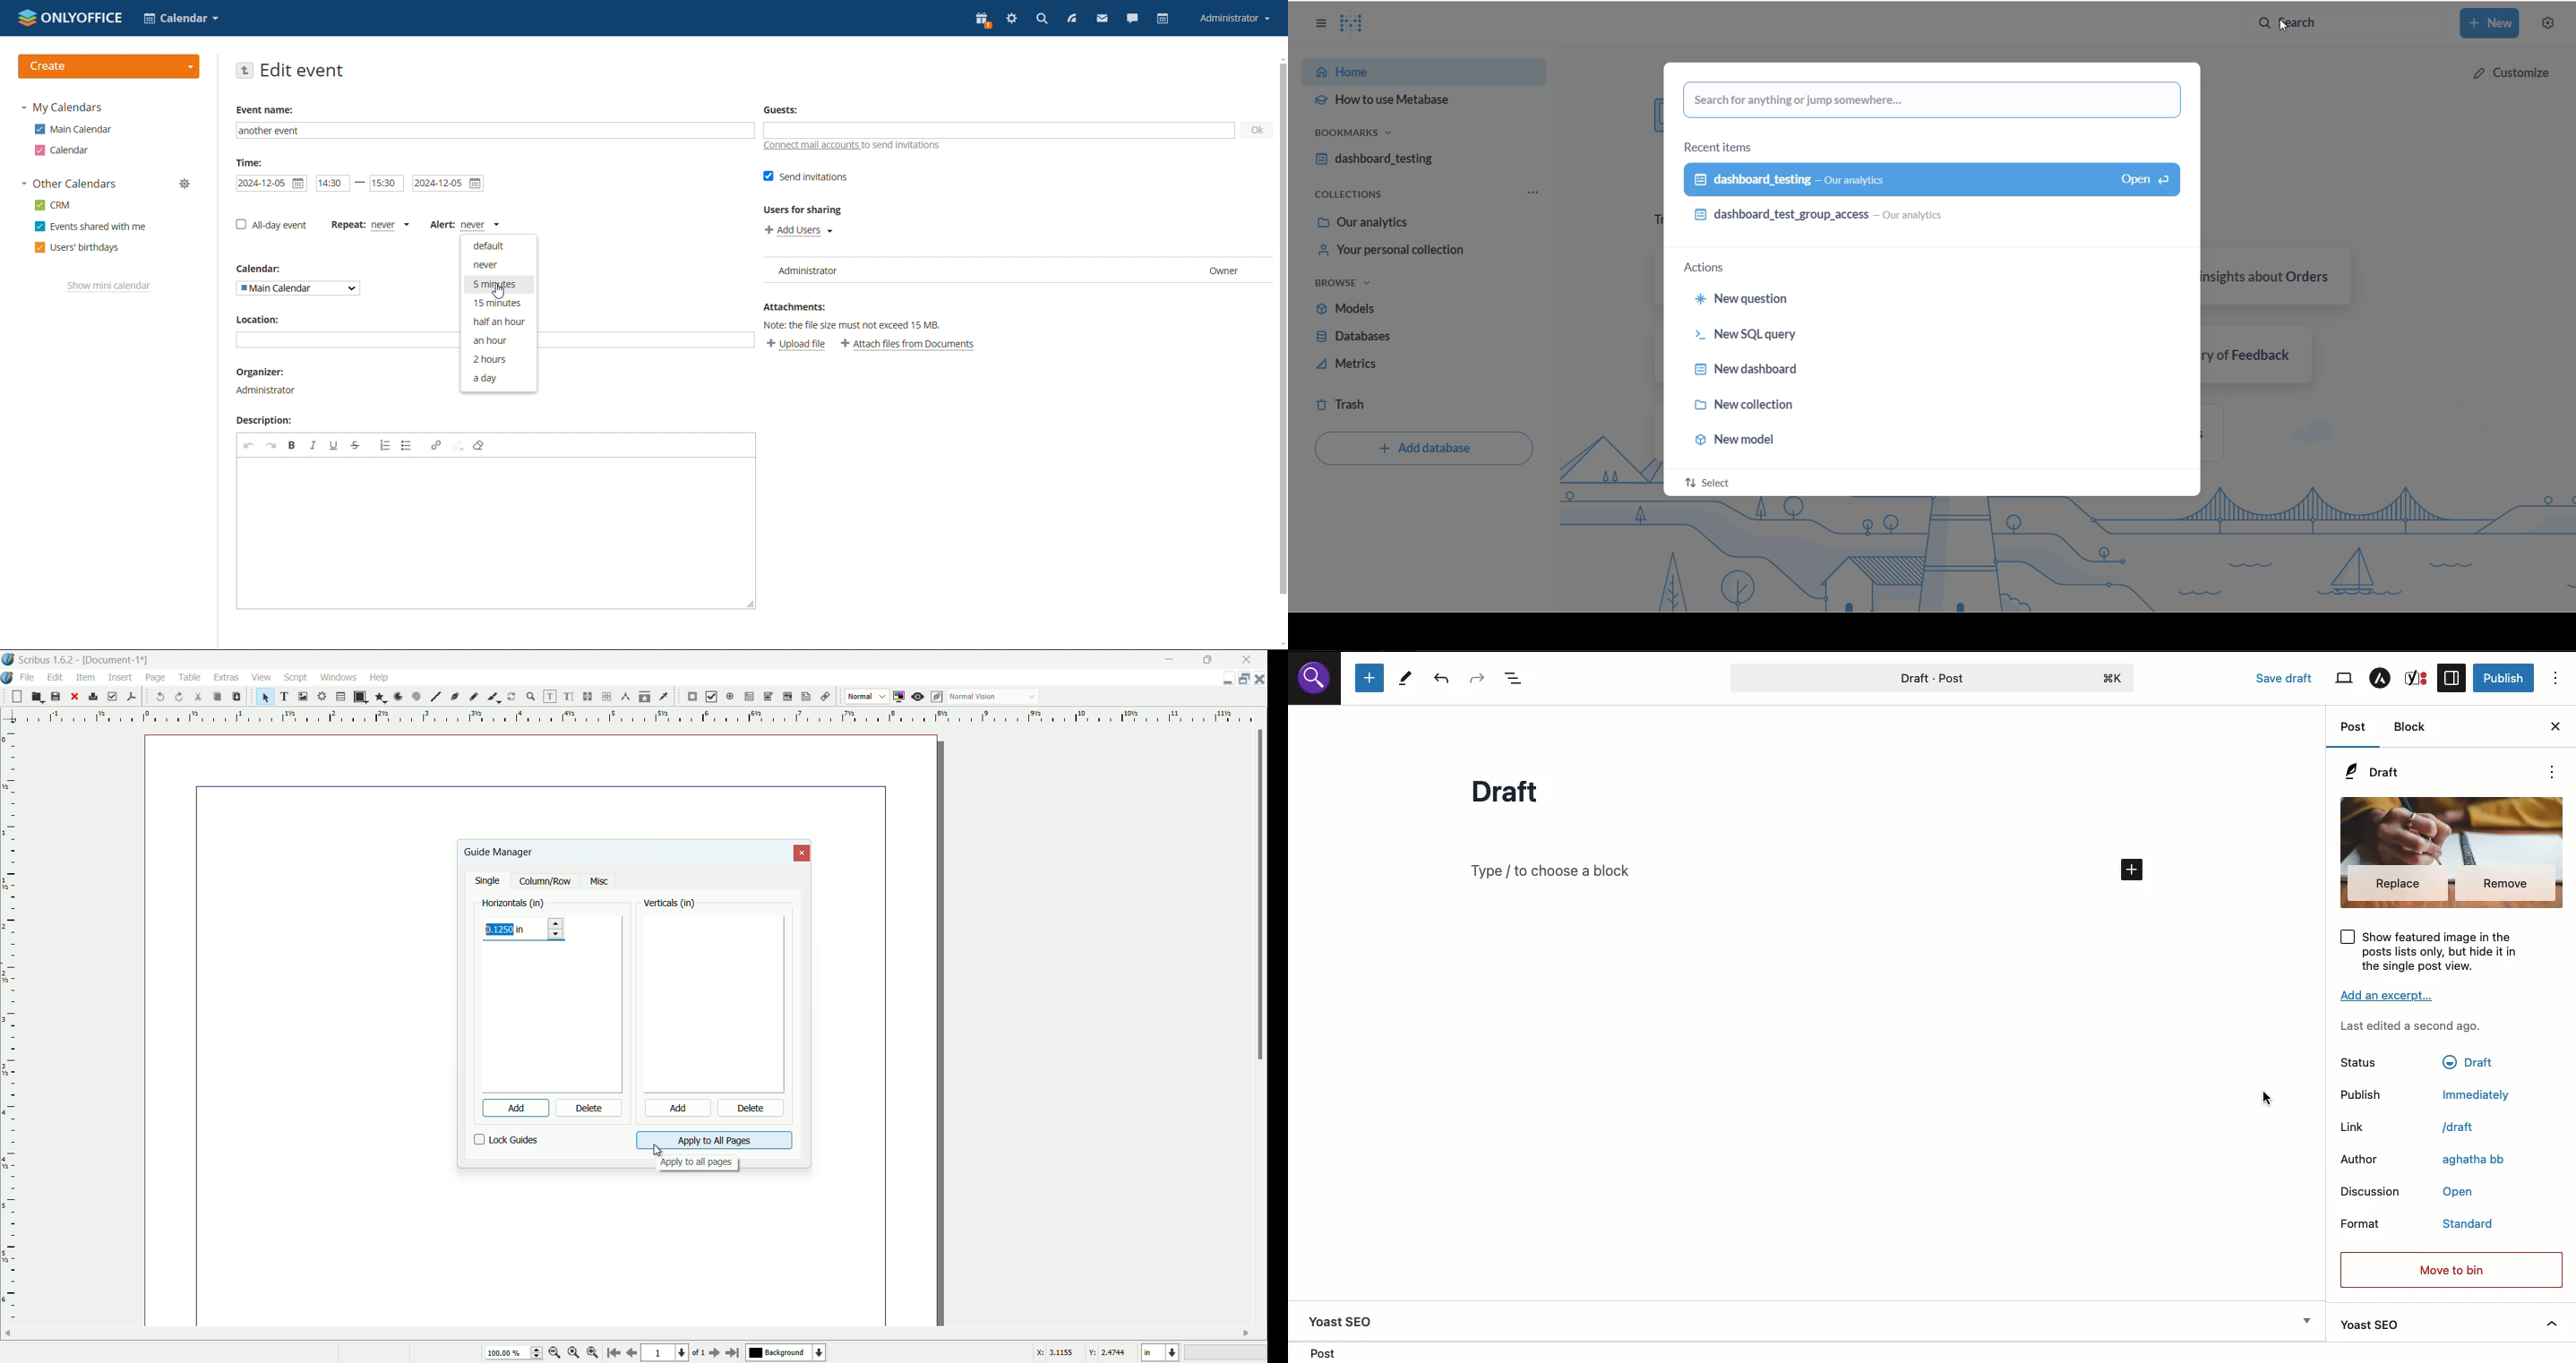 Image resolution: width=2576 pixels, height=1372 pixels. What do you see at coordinates (155, 675) in the screenshot?
I see `page menu` at bounding box center [155, 675].